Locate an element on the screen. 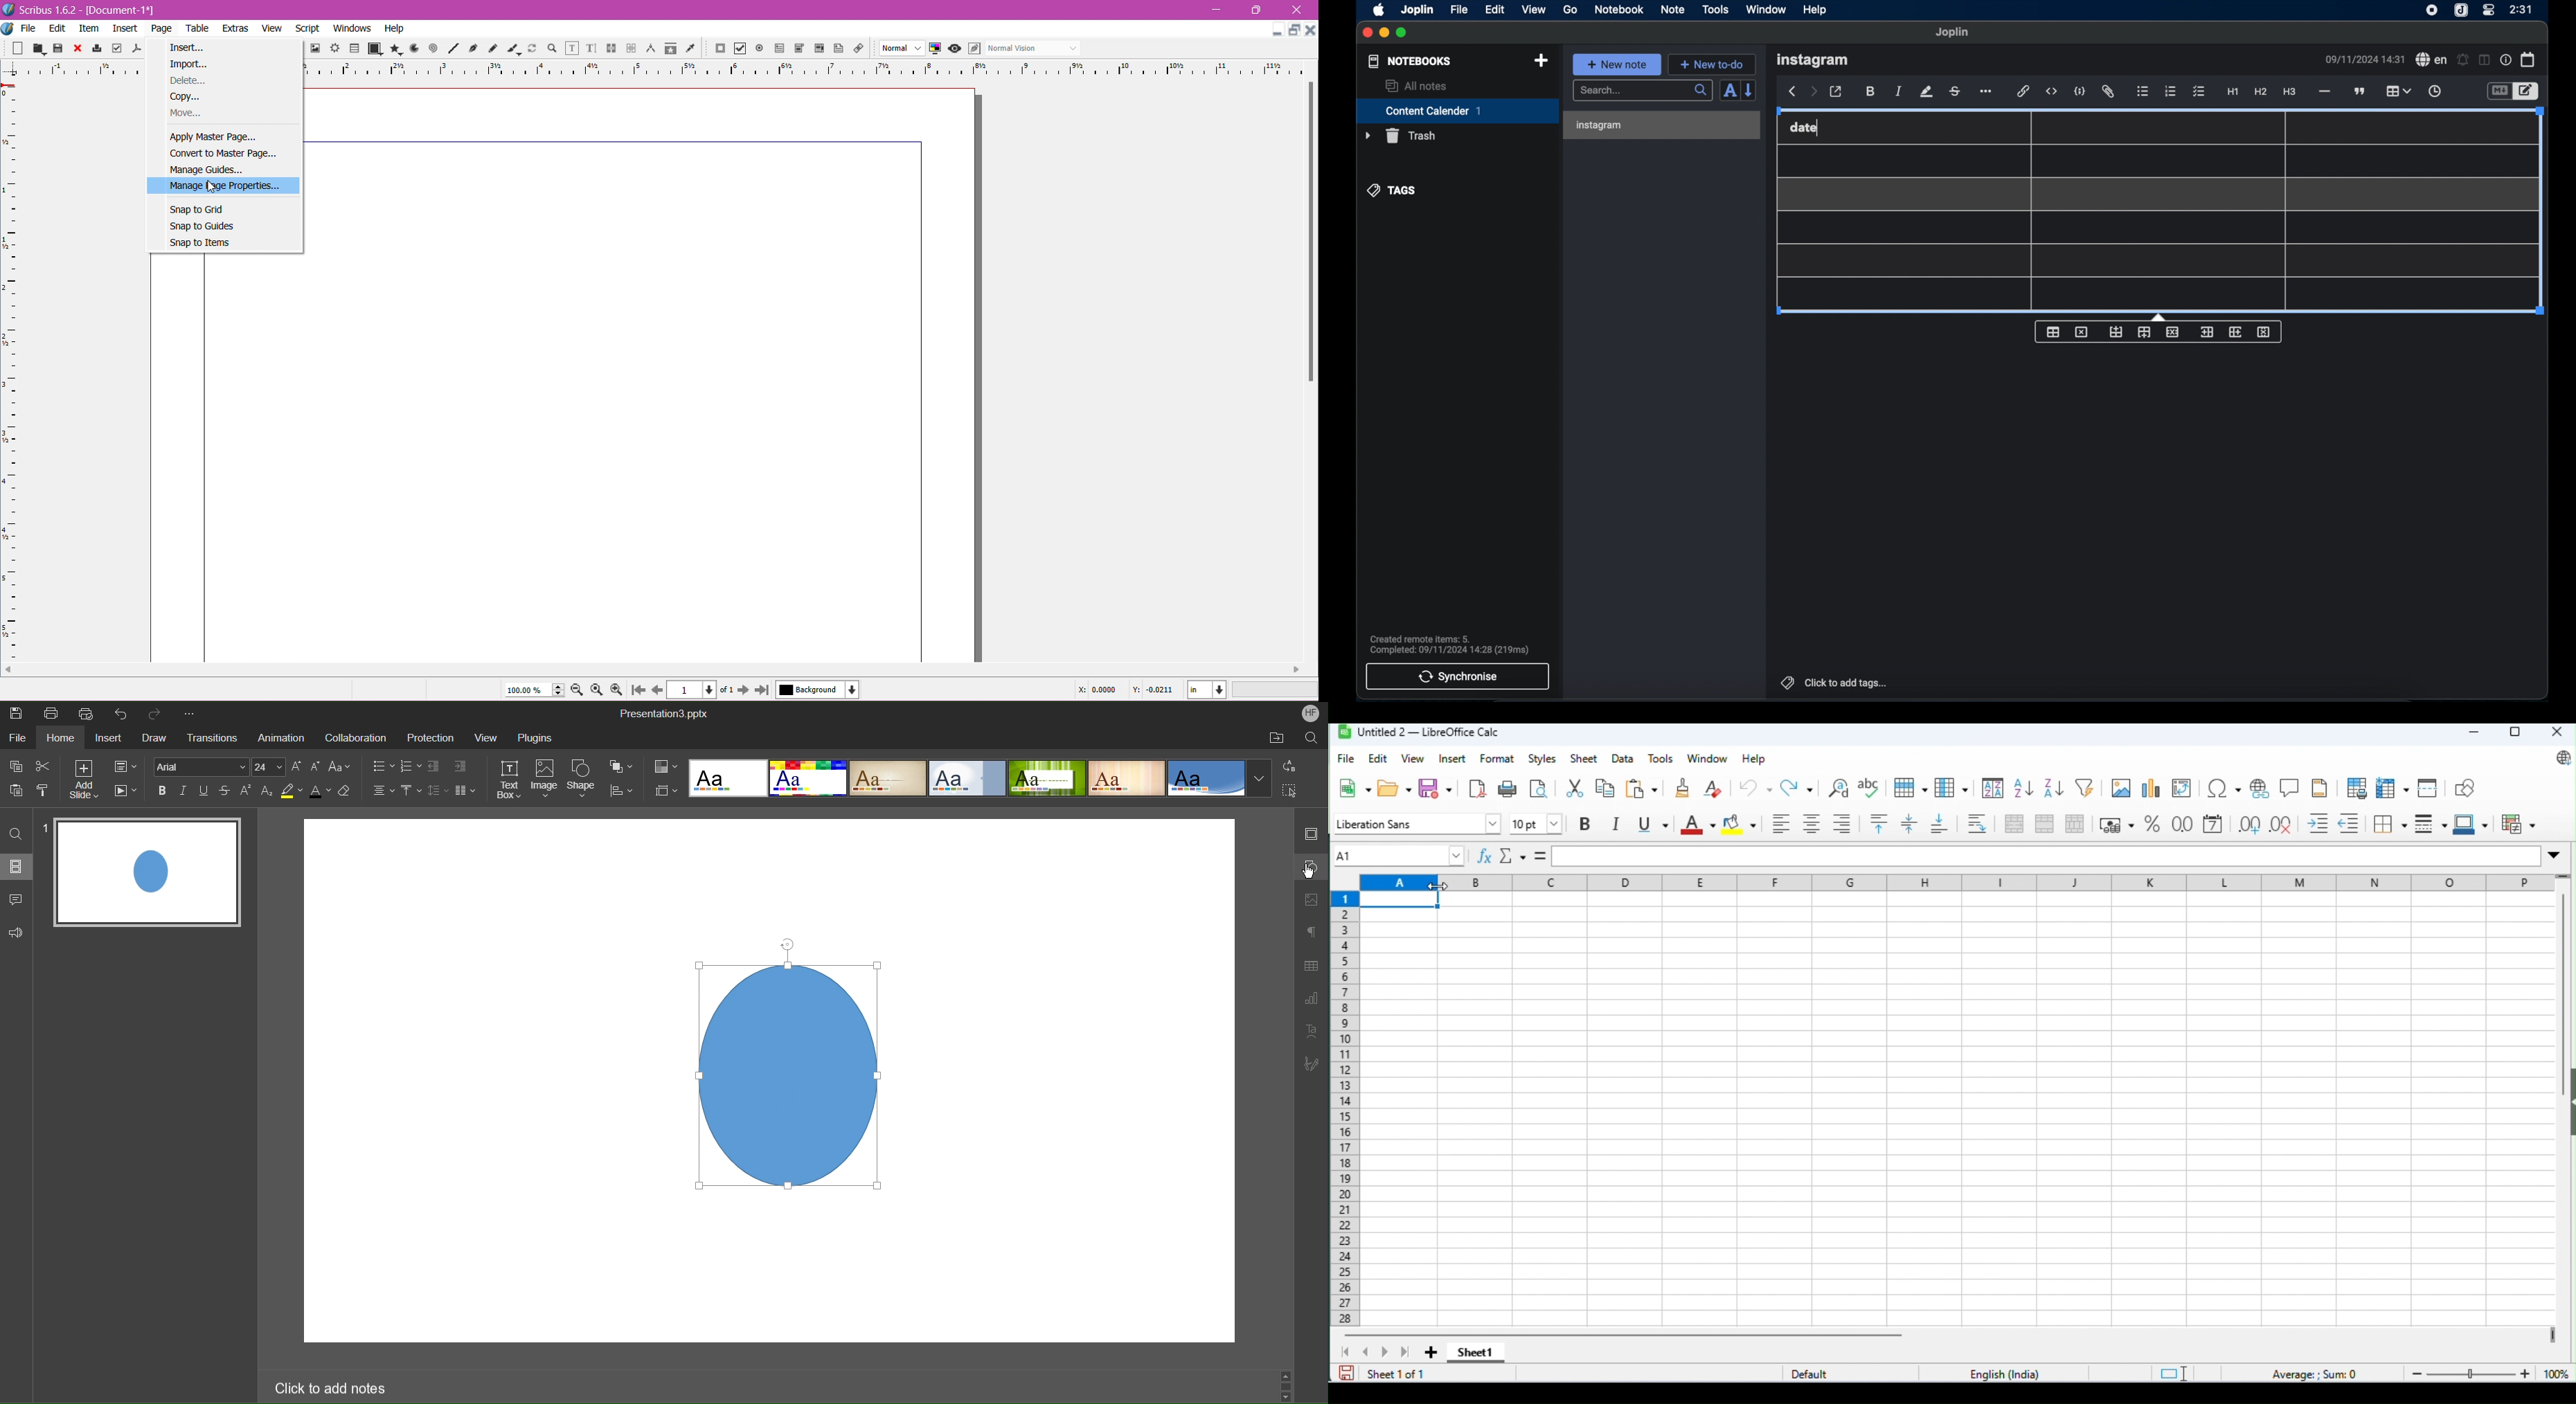 The height and width of the screenshot is (1428, 2576). Close is located at coordinates (1292, 10).